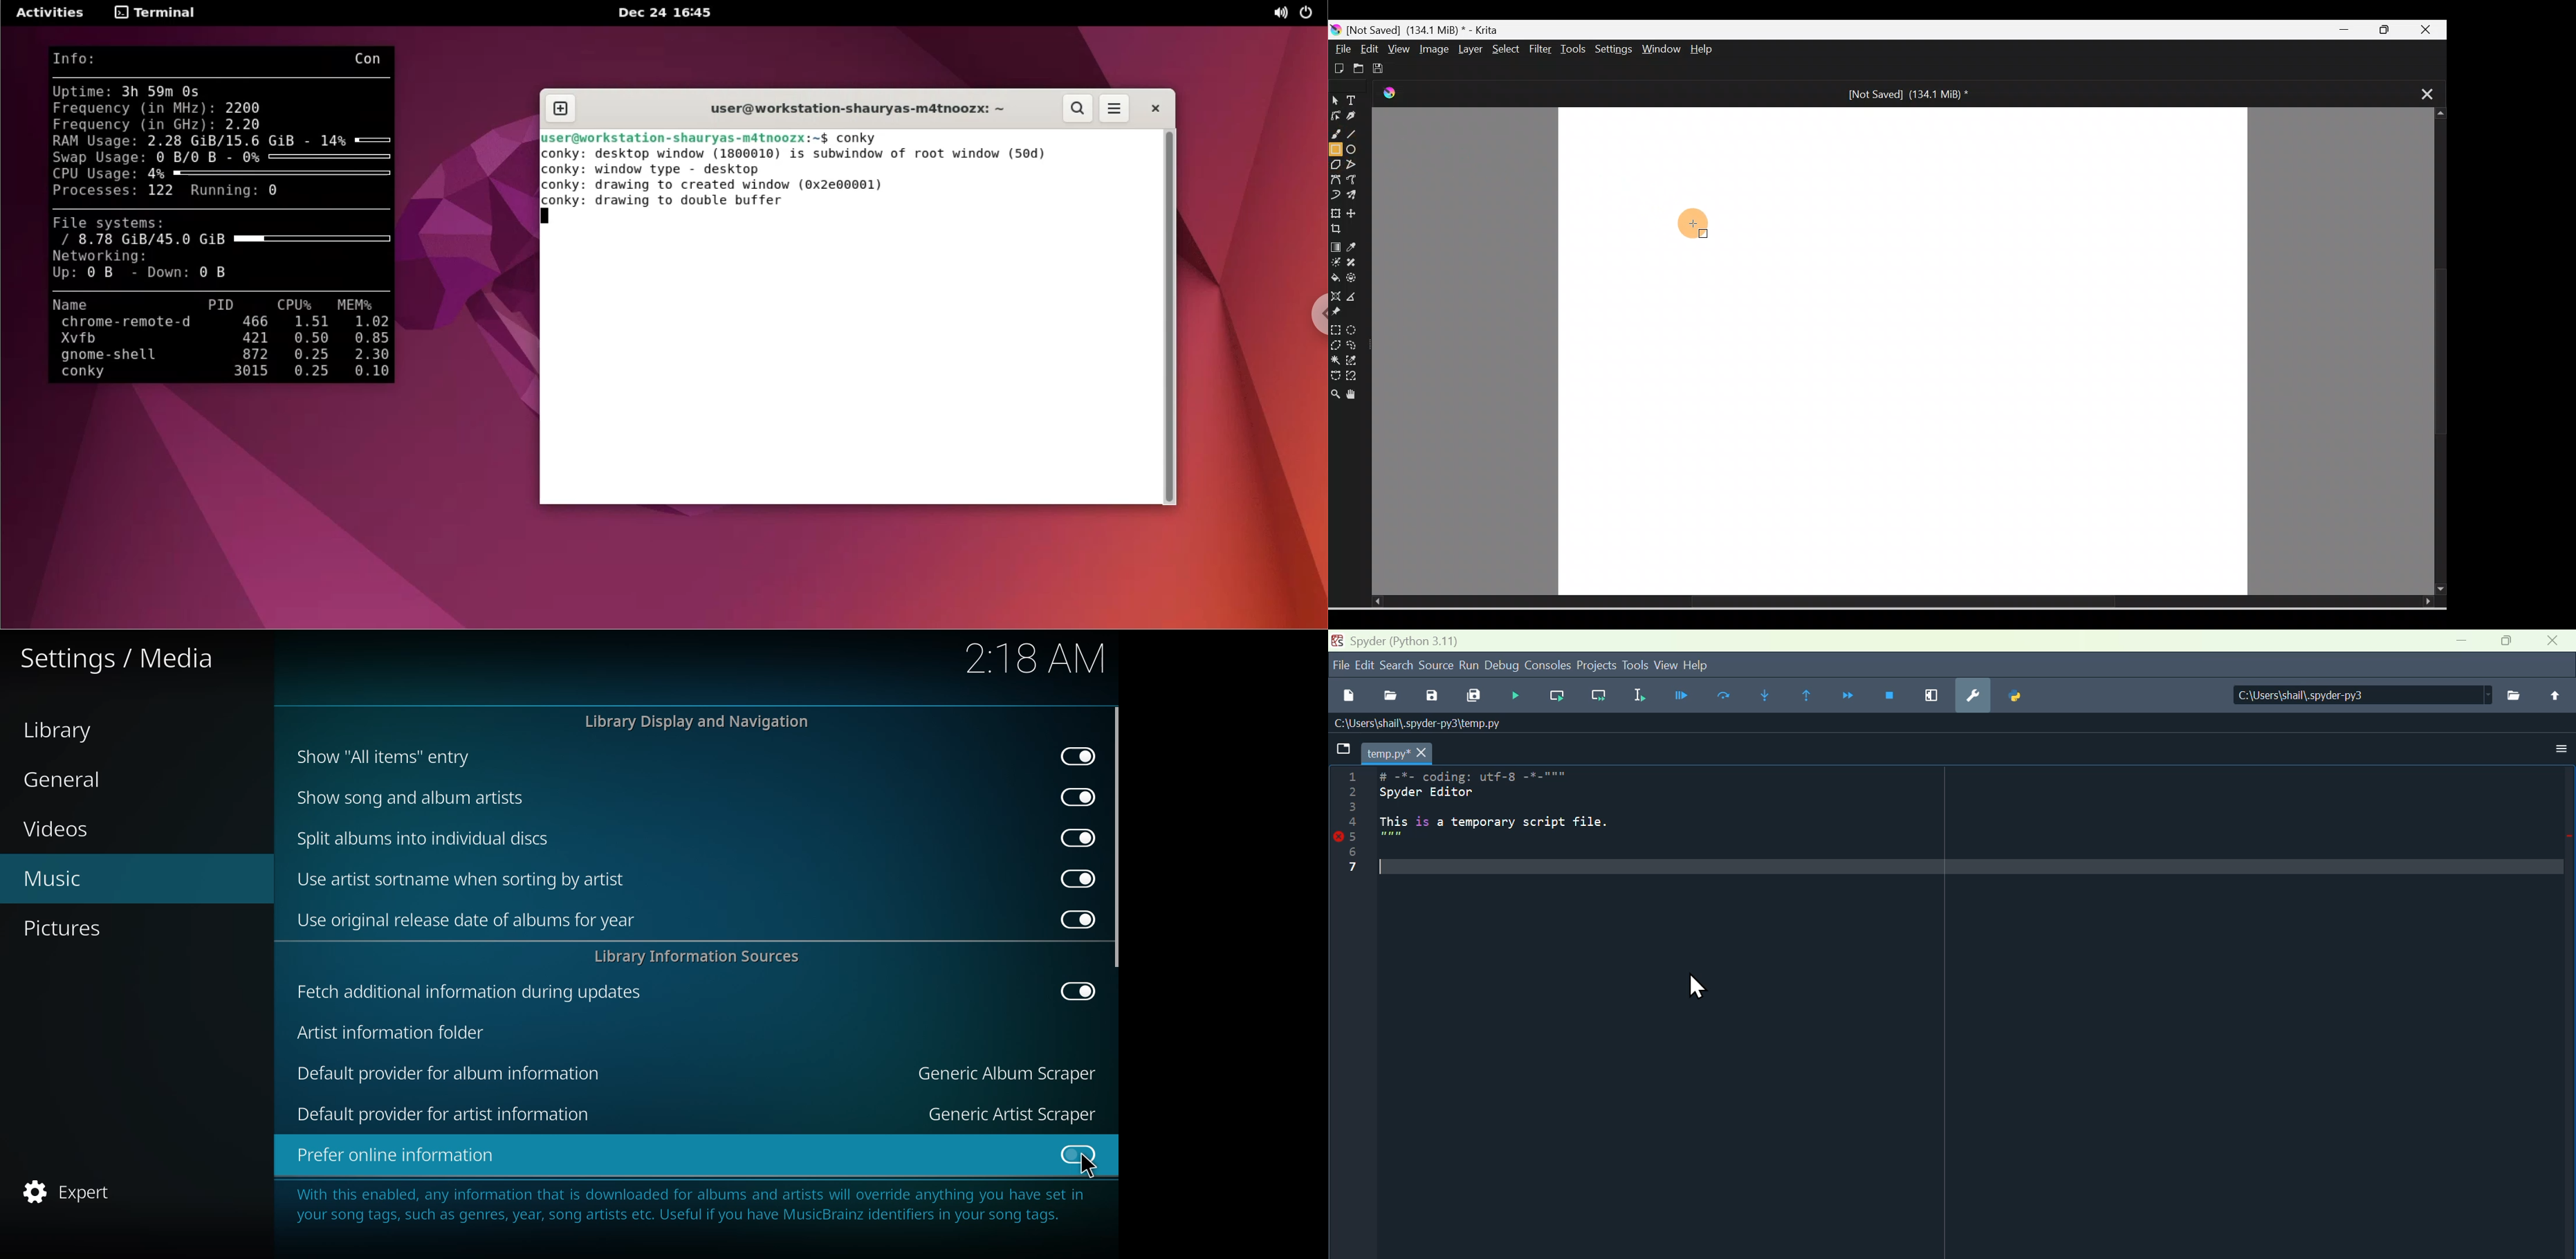 The height and width of the screenshot is (1260, 2576). I want to click on Create new document, so click(1337, 67).